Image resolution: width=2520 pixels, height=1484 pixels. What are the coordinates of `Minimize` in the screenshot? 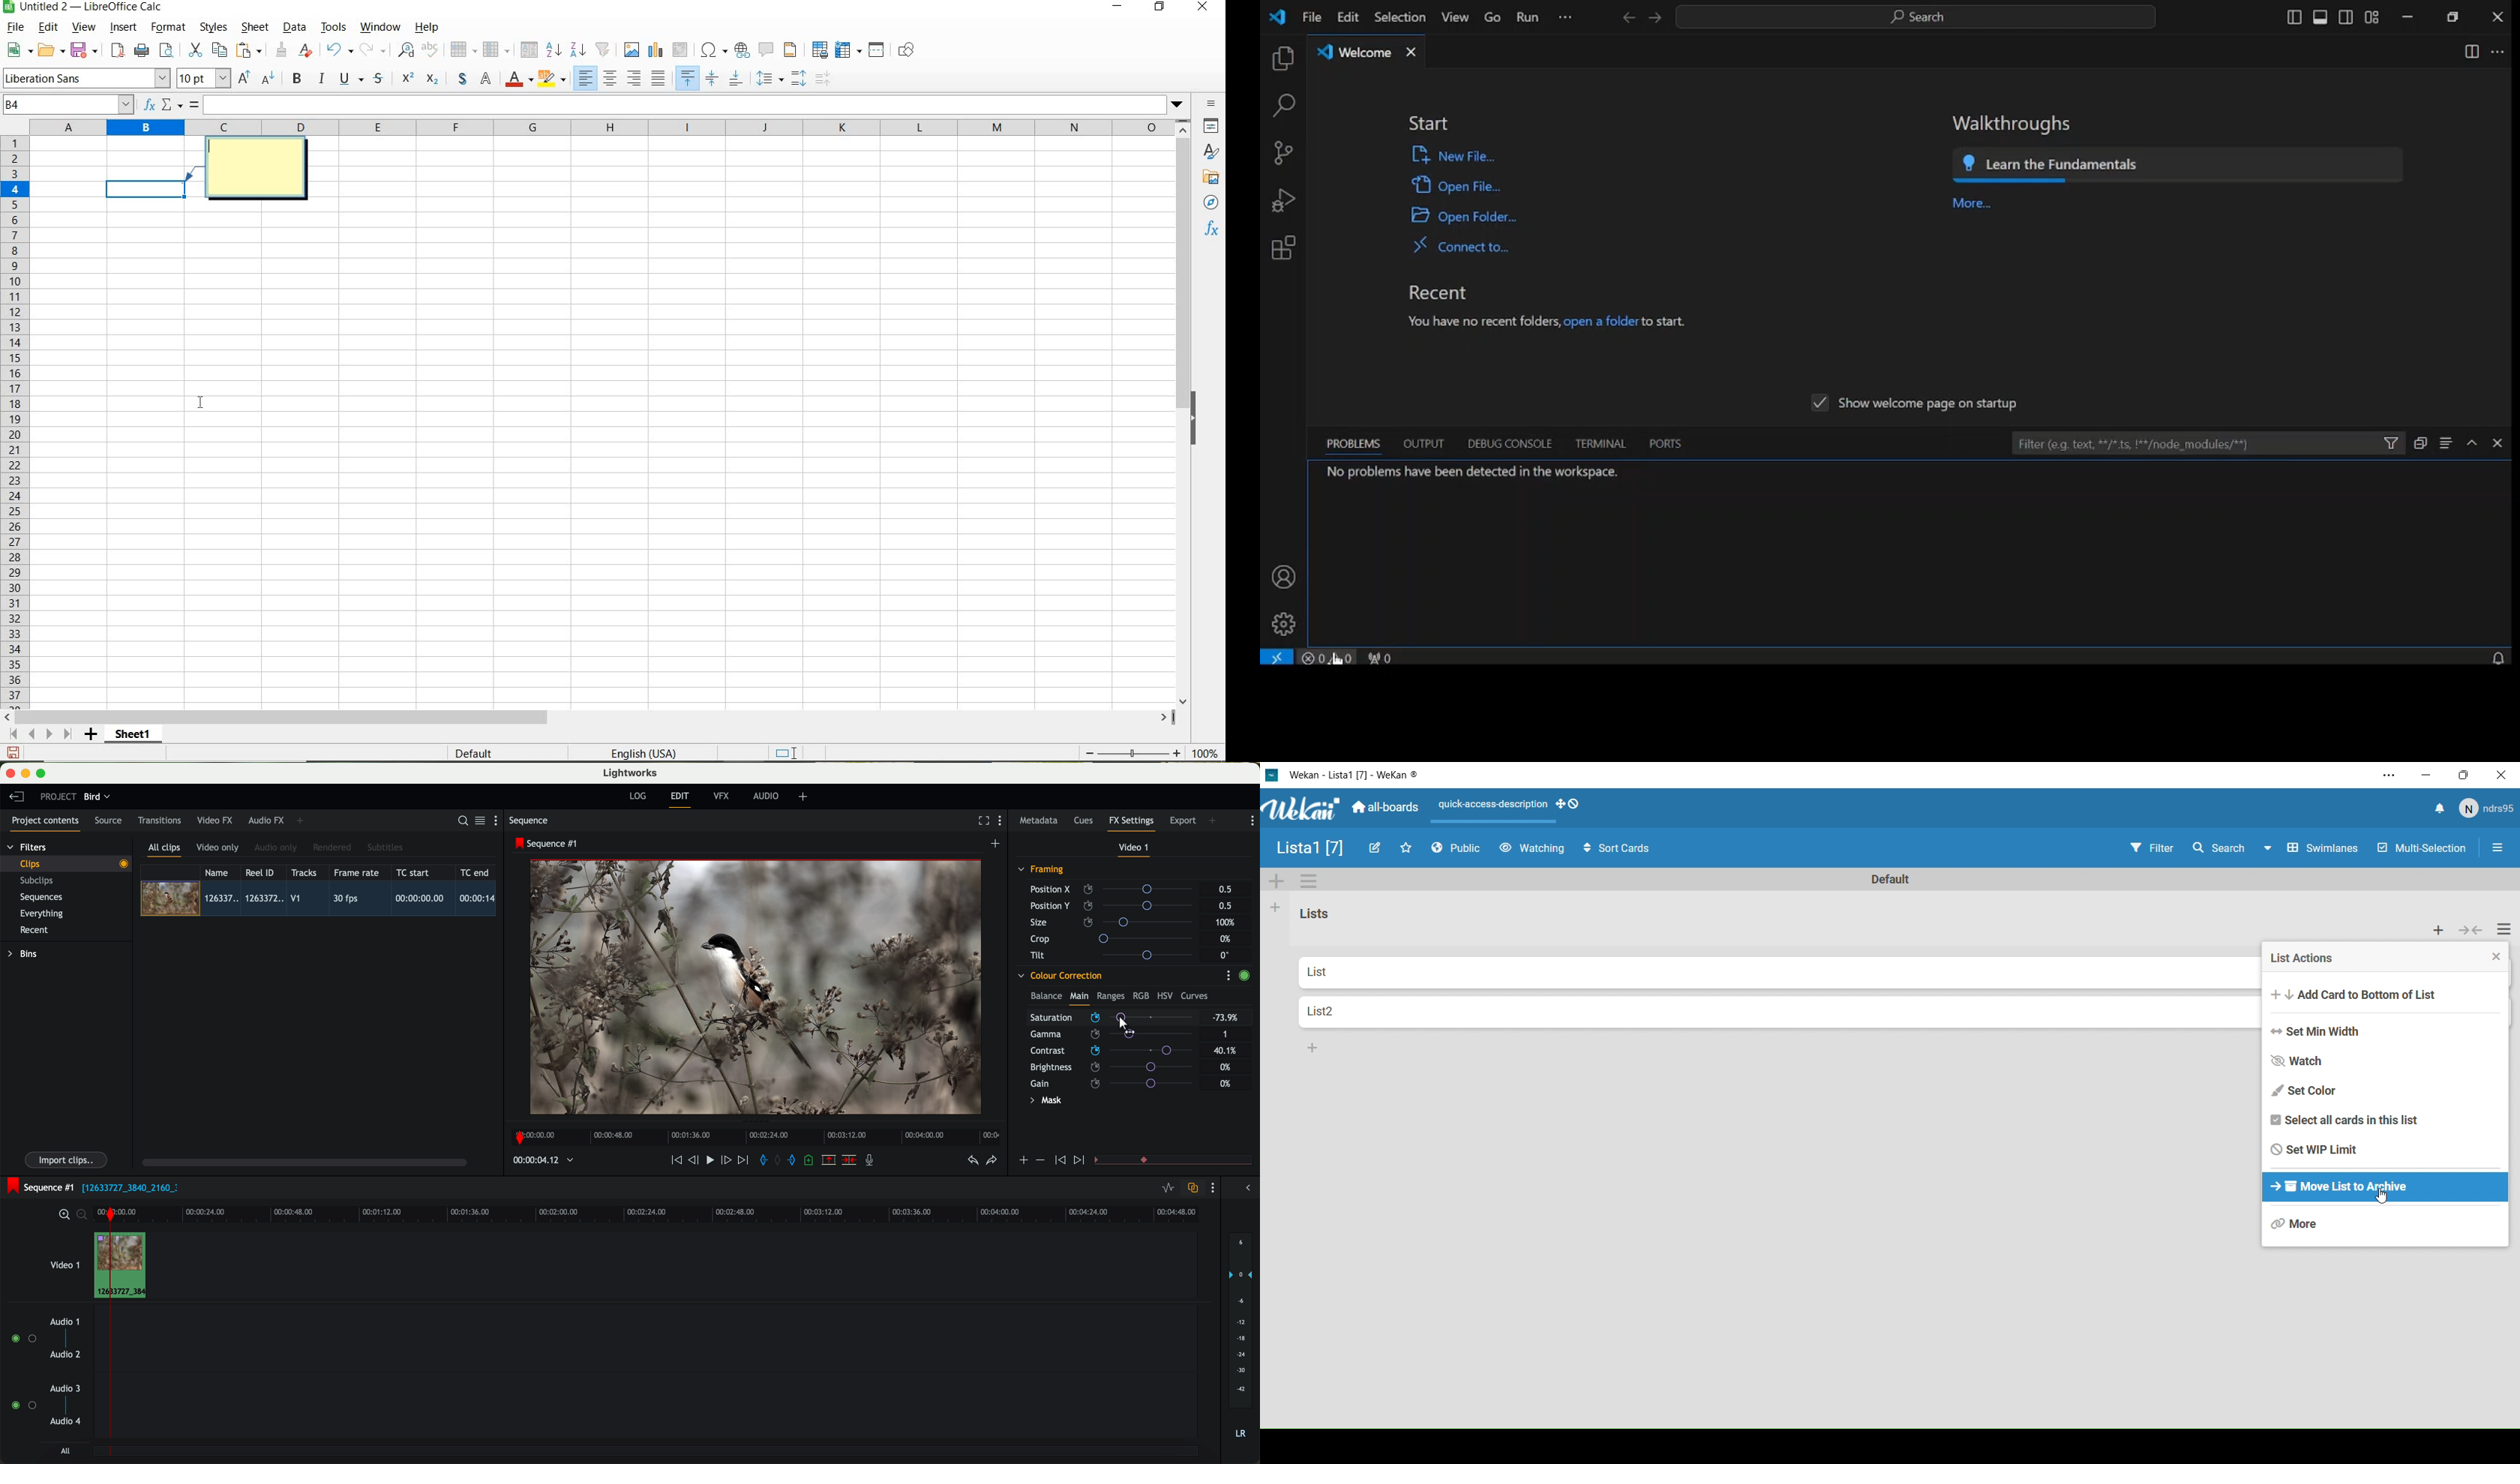 It's located at (2424, 775).